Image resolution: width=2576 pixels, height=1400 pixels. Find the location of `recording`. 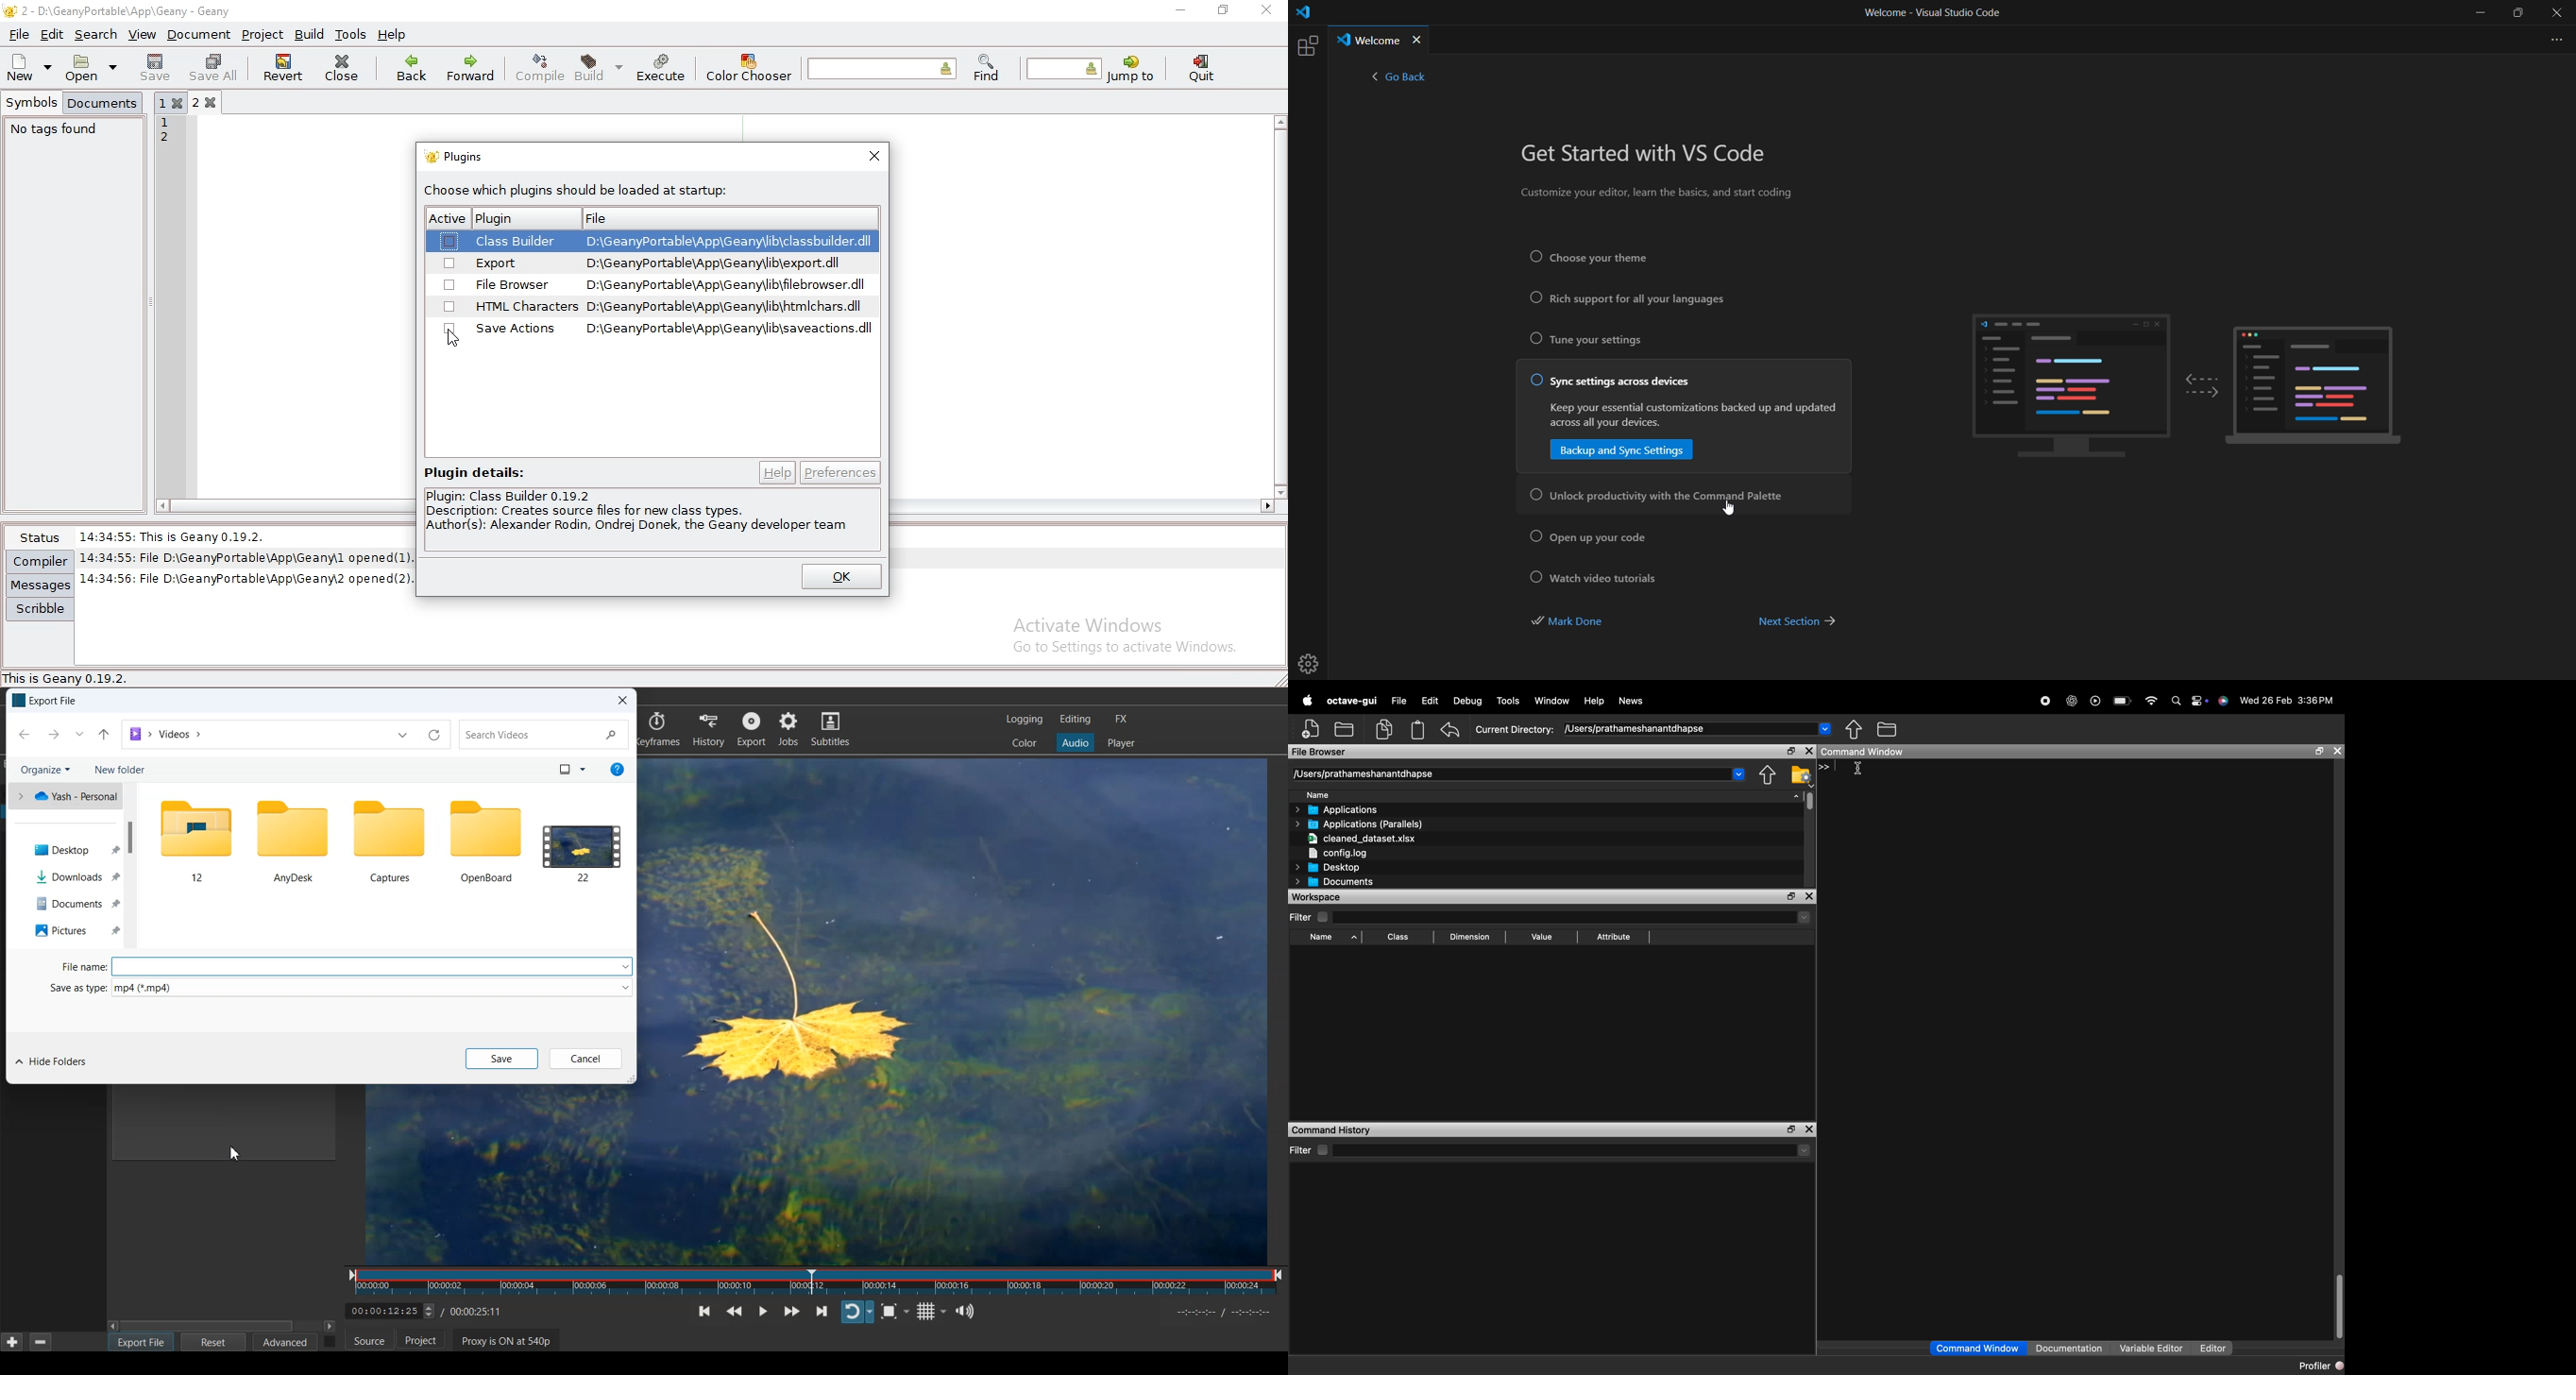

recording is located at coordinates (2047, 700).